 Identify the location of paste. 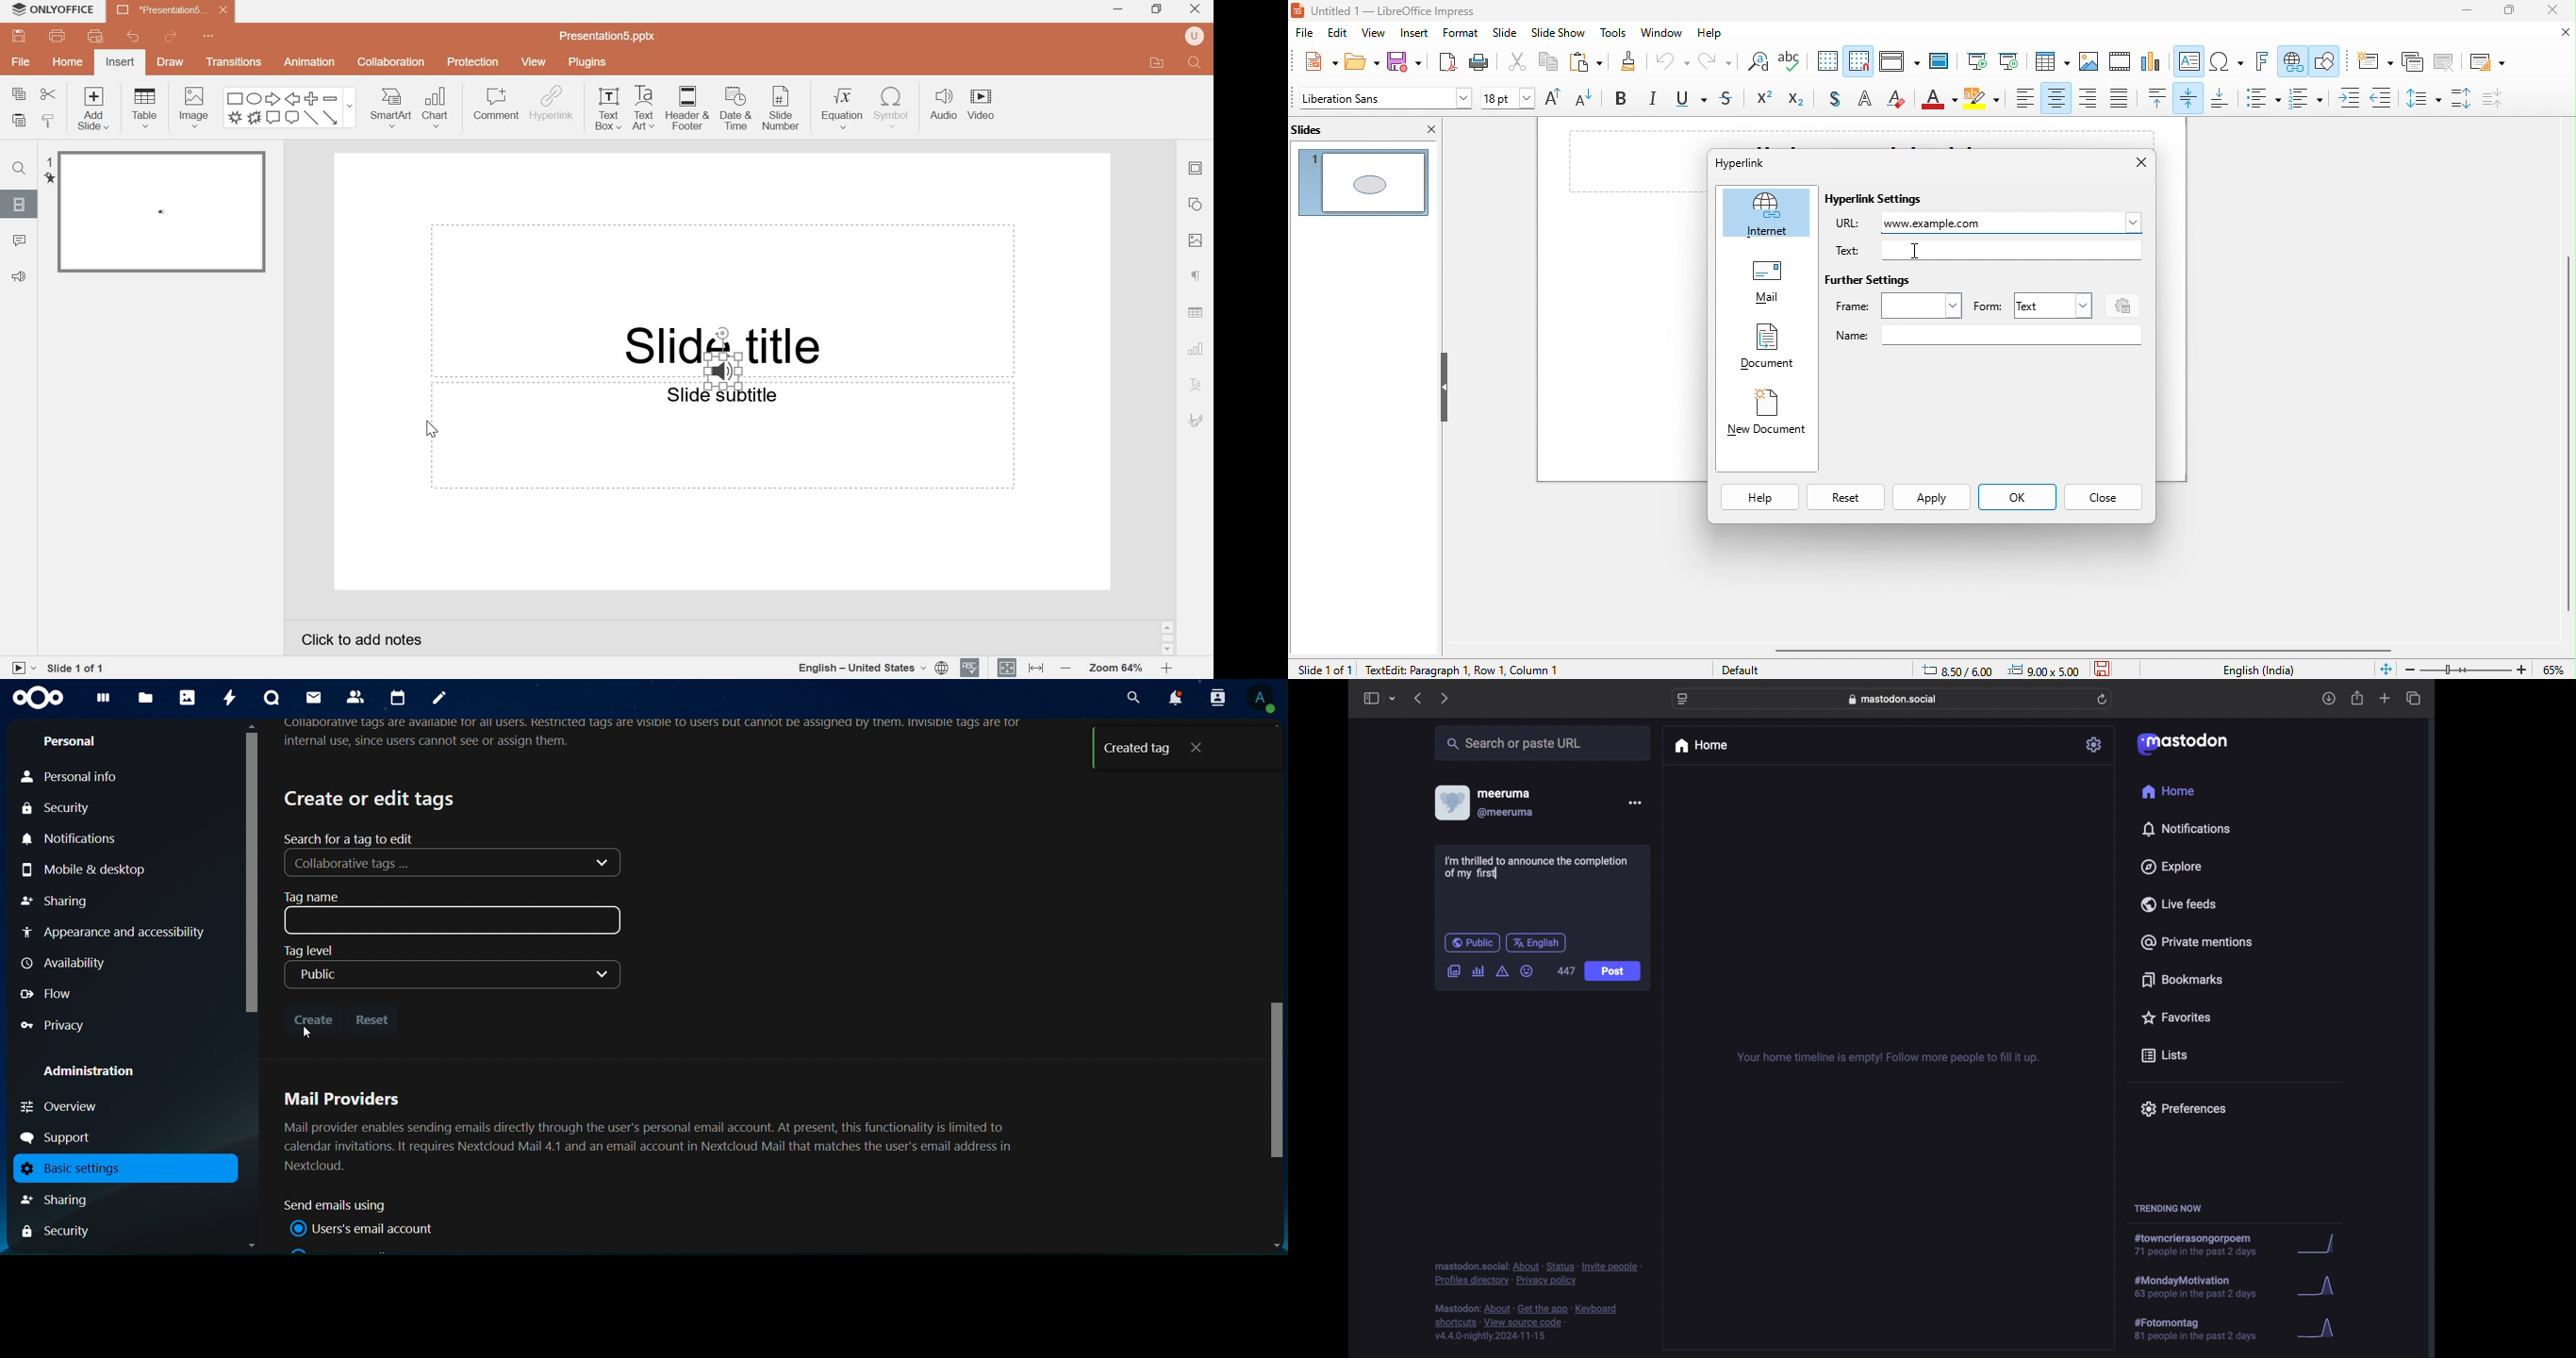
(1583, 63).